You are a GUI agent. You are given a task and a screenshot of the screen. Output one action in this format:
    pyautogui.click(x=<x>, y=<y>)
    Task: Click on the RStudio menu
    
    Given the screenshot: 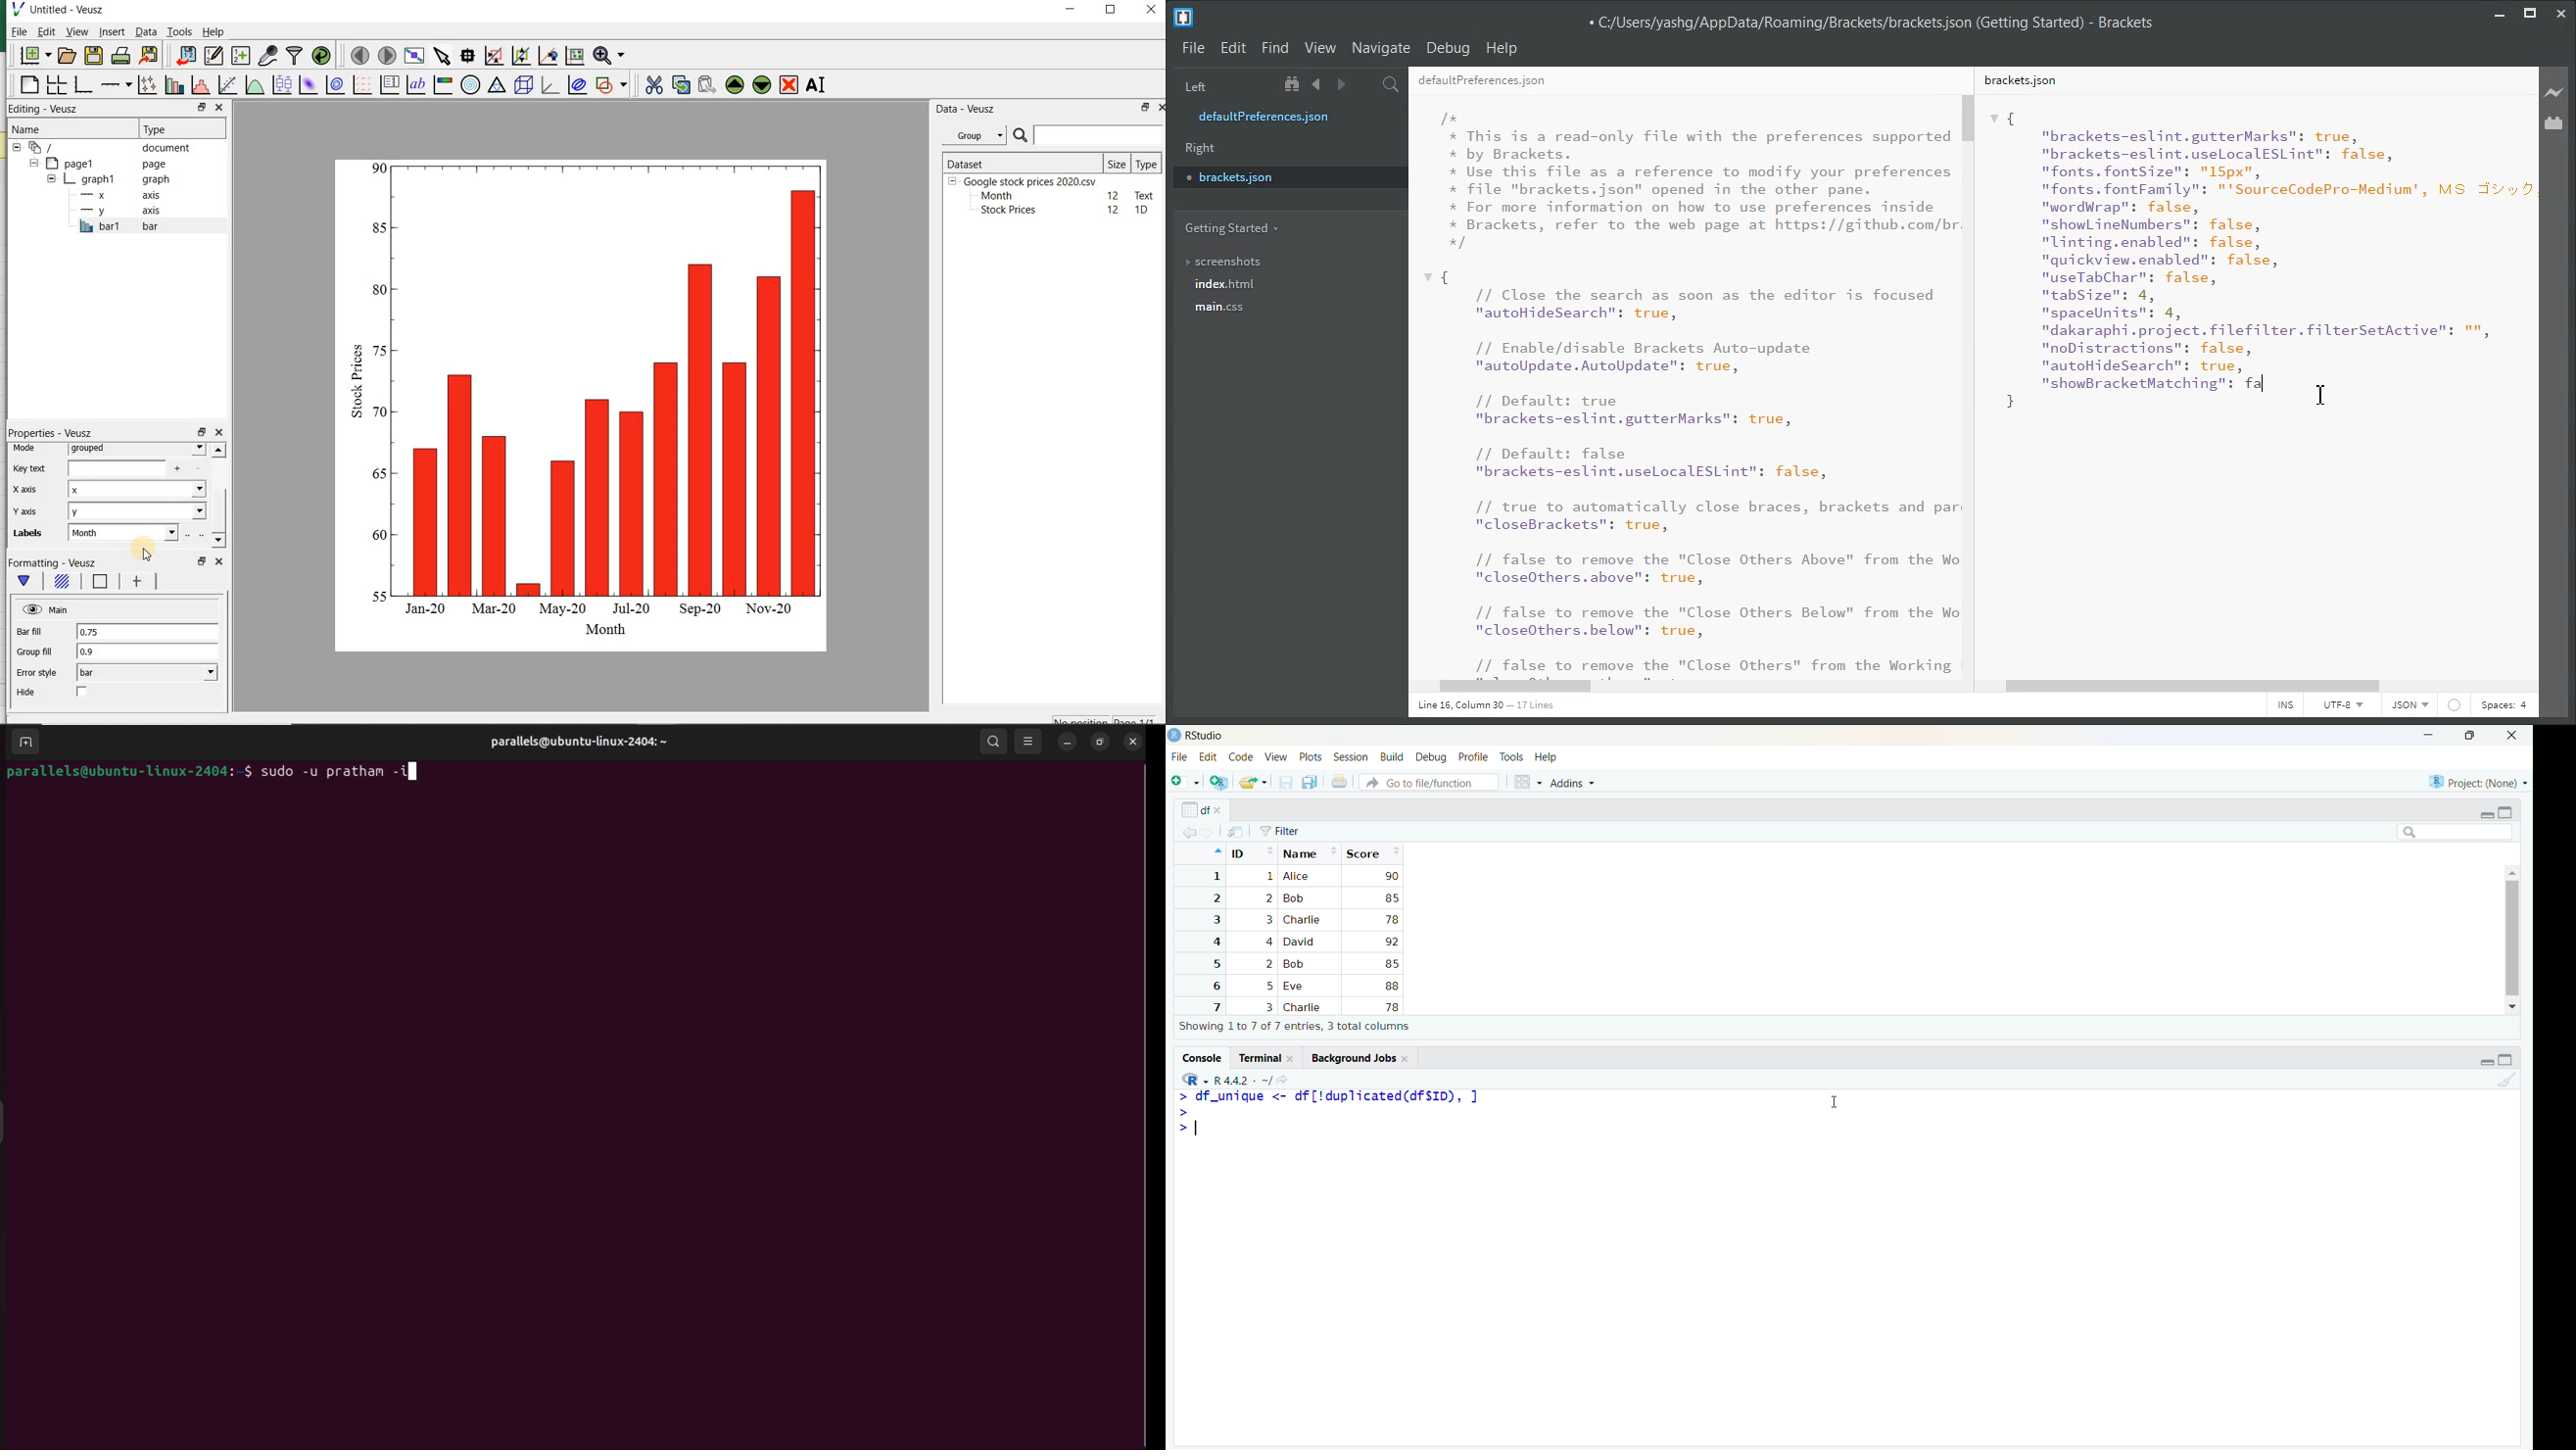 What is the action you would take?
    pyautogui.click(x=1195, y=1080)
    